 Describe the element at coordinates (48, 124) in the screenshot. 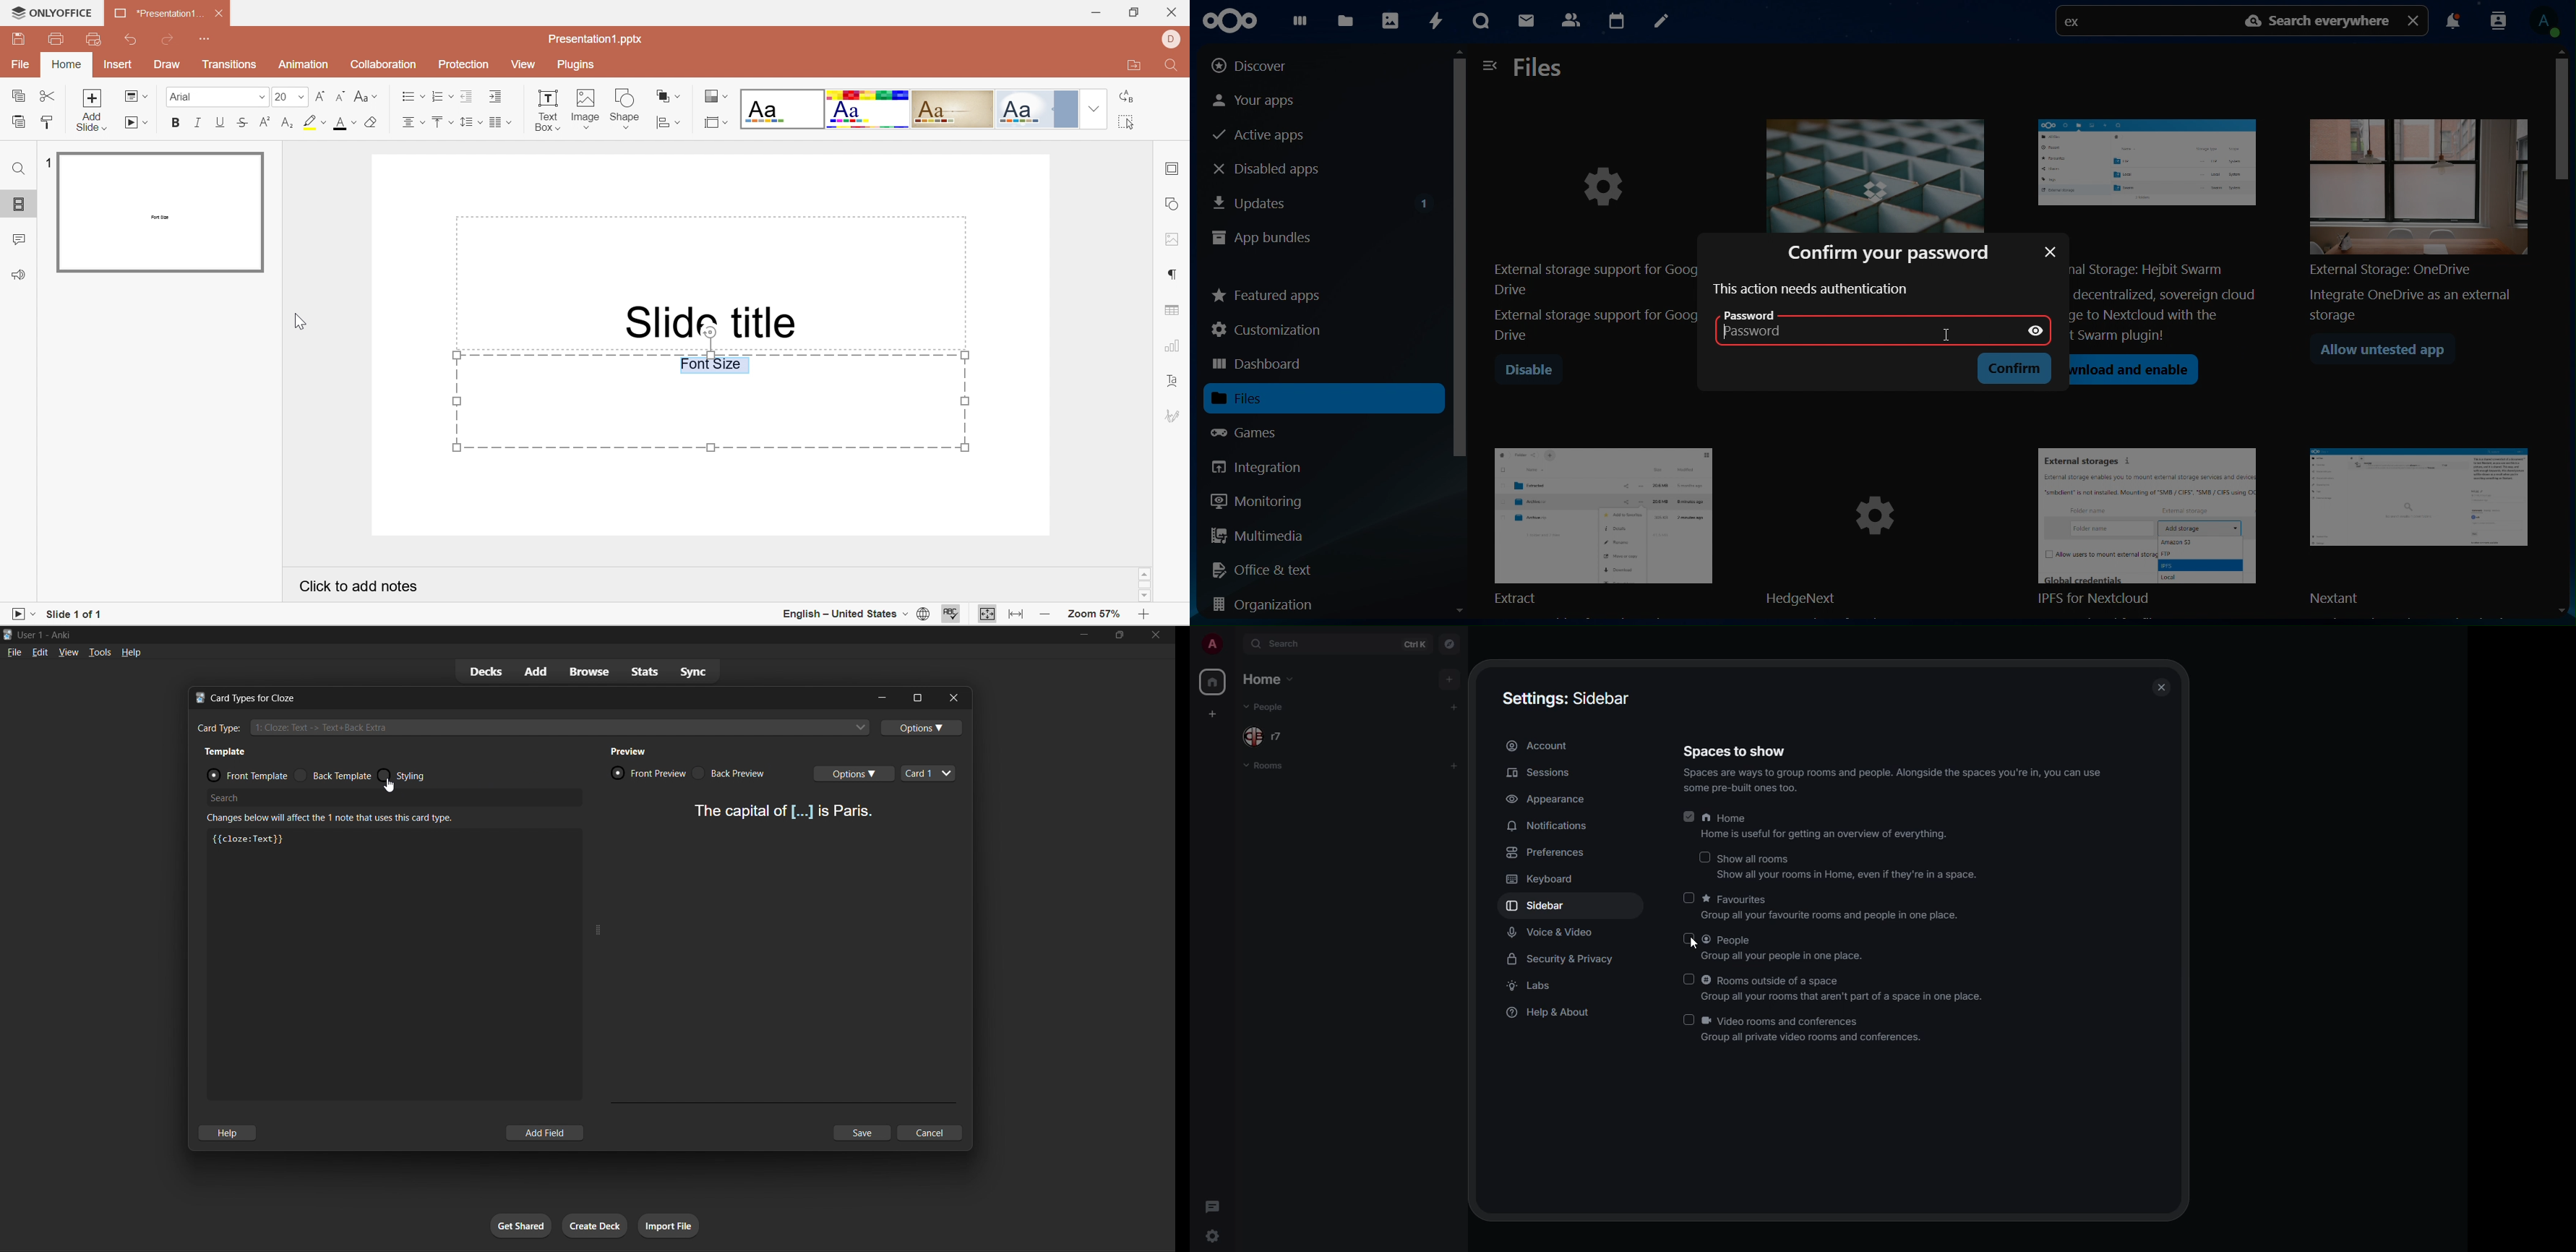

I see `Copy style` at that location.